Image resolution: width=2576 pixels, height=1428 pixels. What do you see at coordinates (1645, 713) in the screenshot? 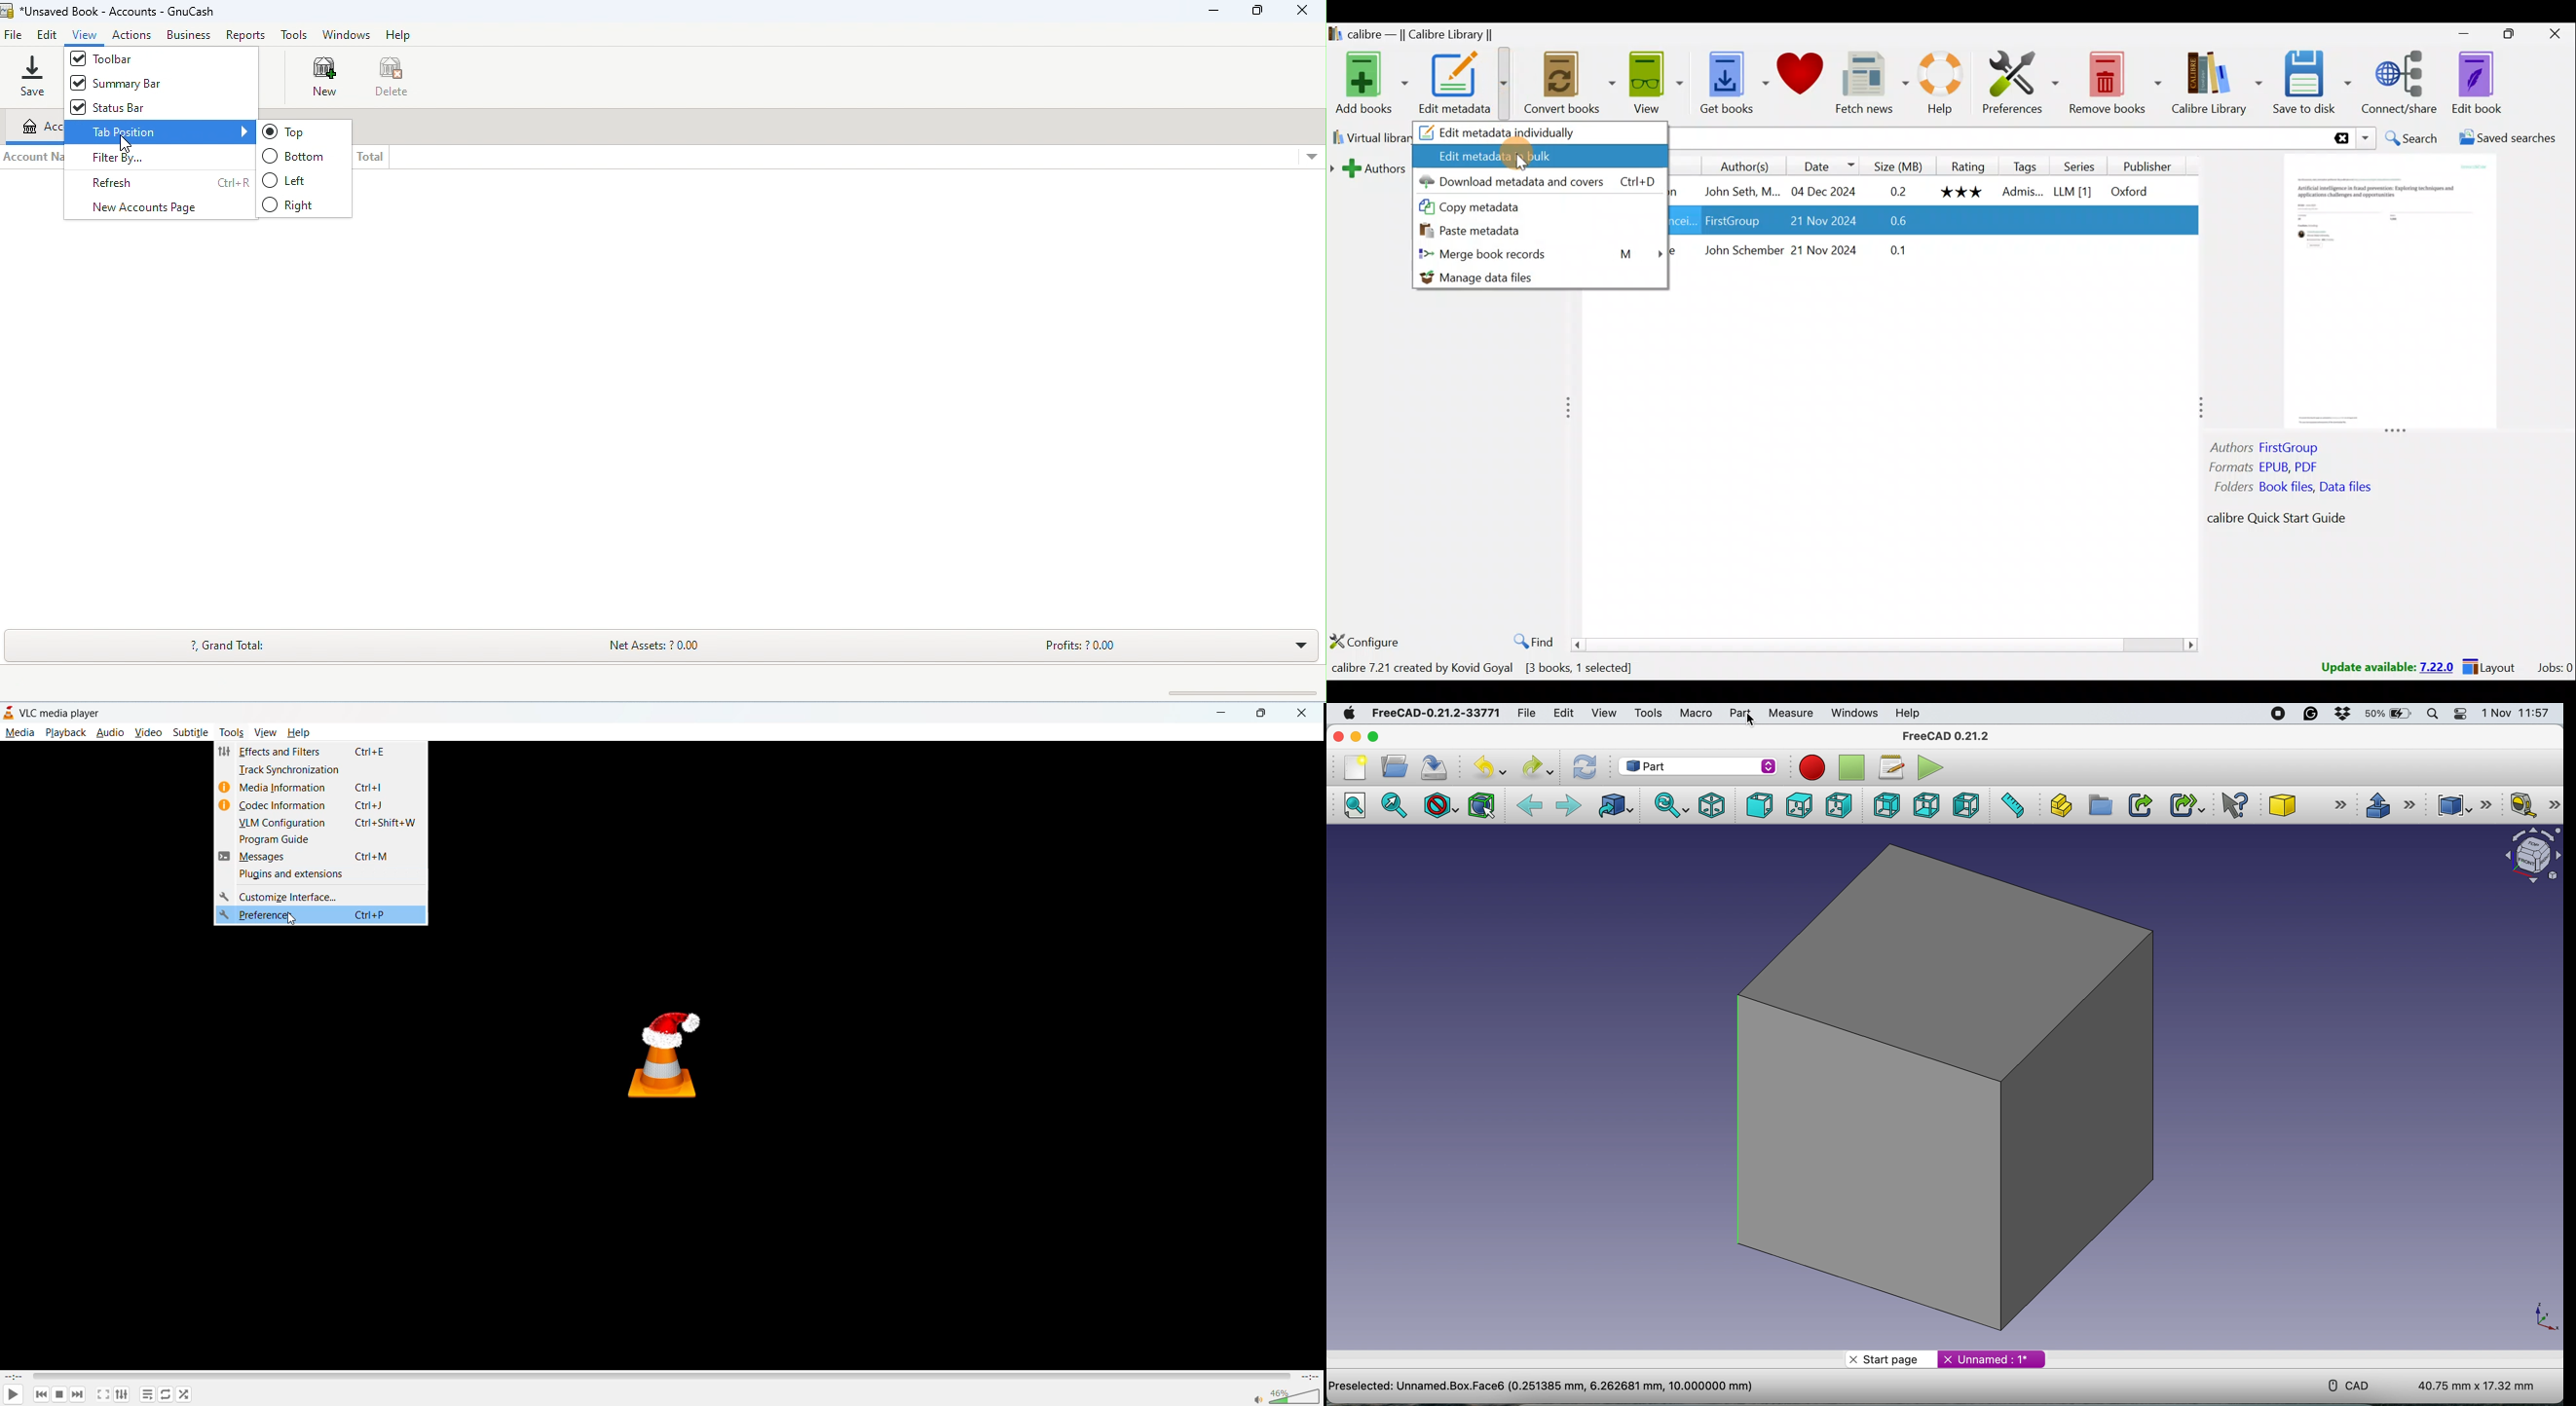
I see `tools` at bounding box center [1645, 713].